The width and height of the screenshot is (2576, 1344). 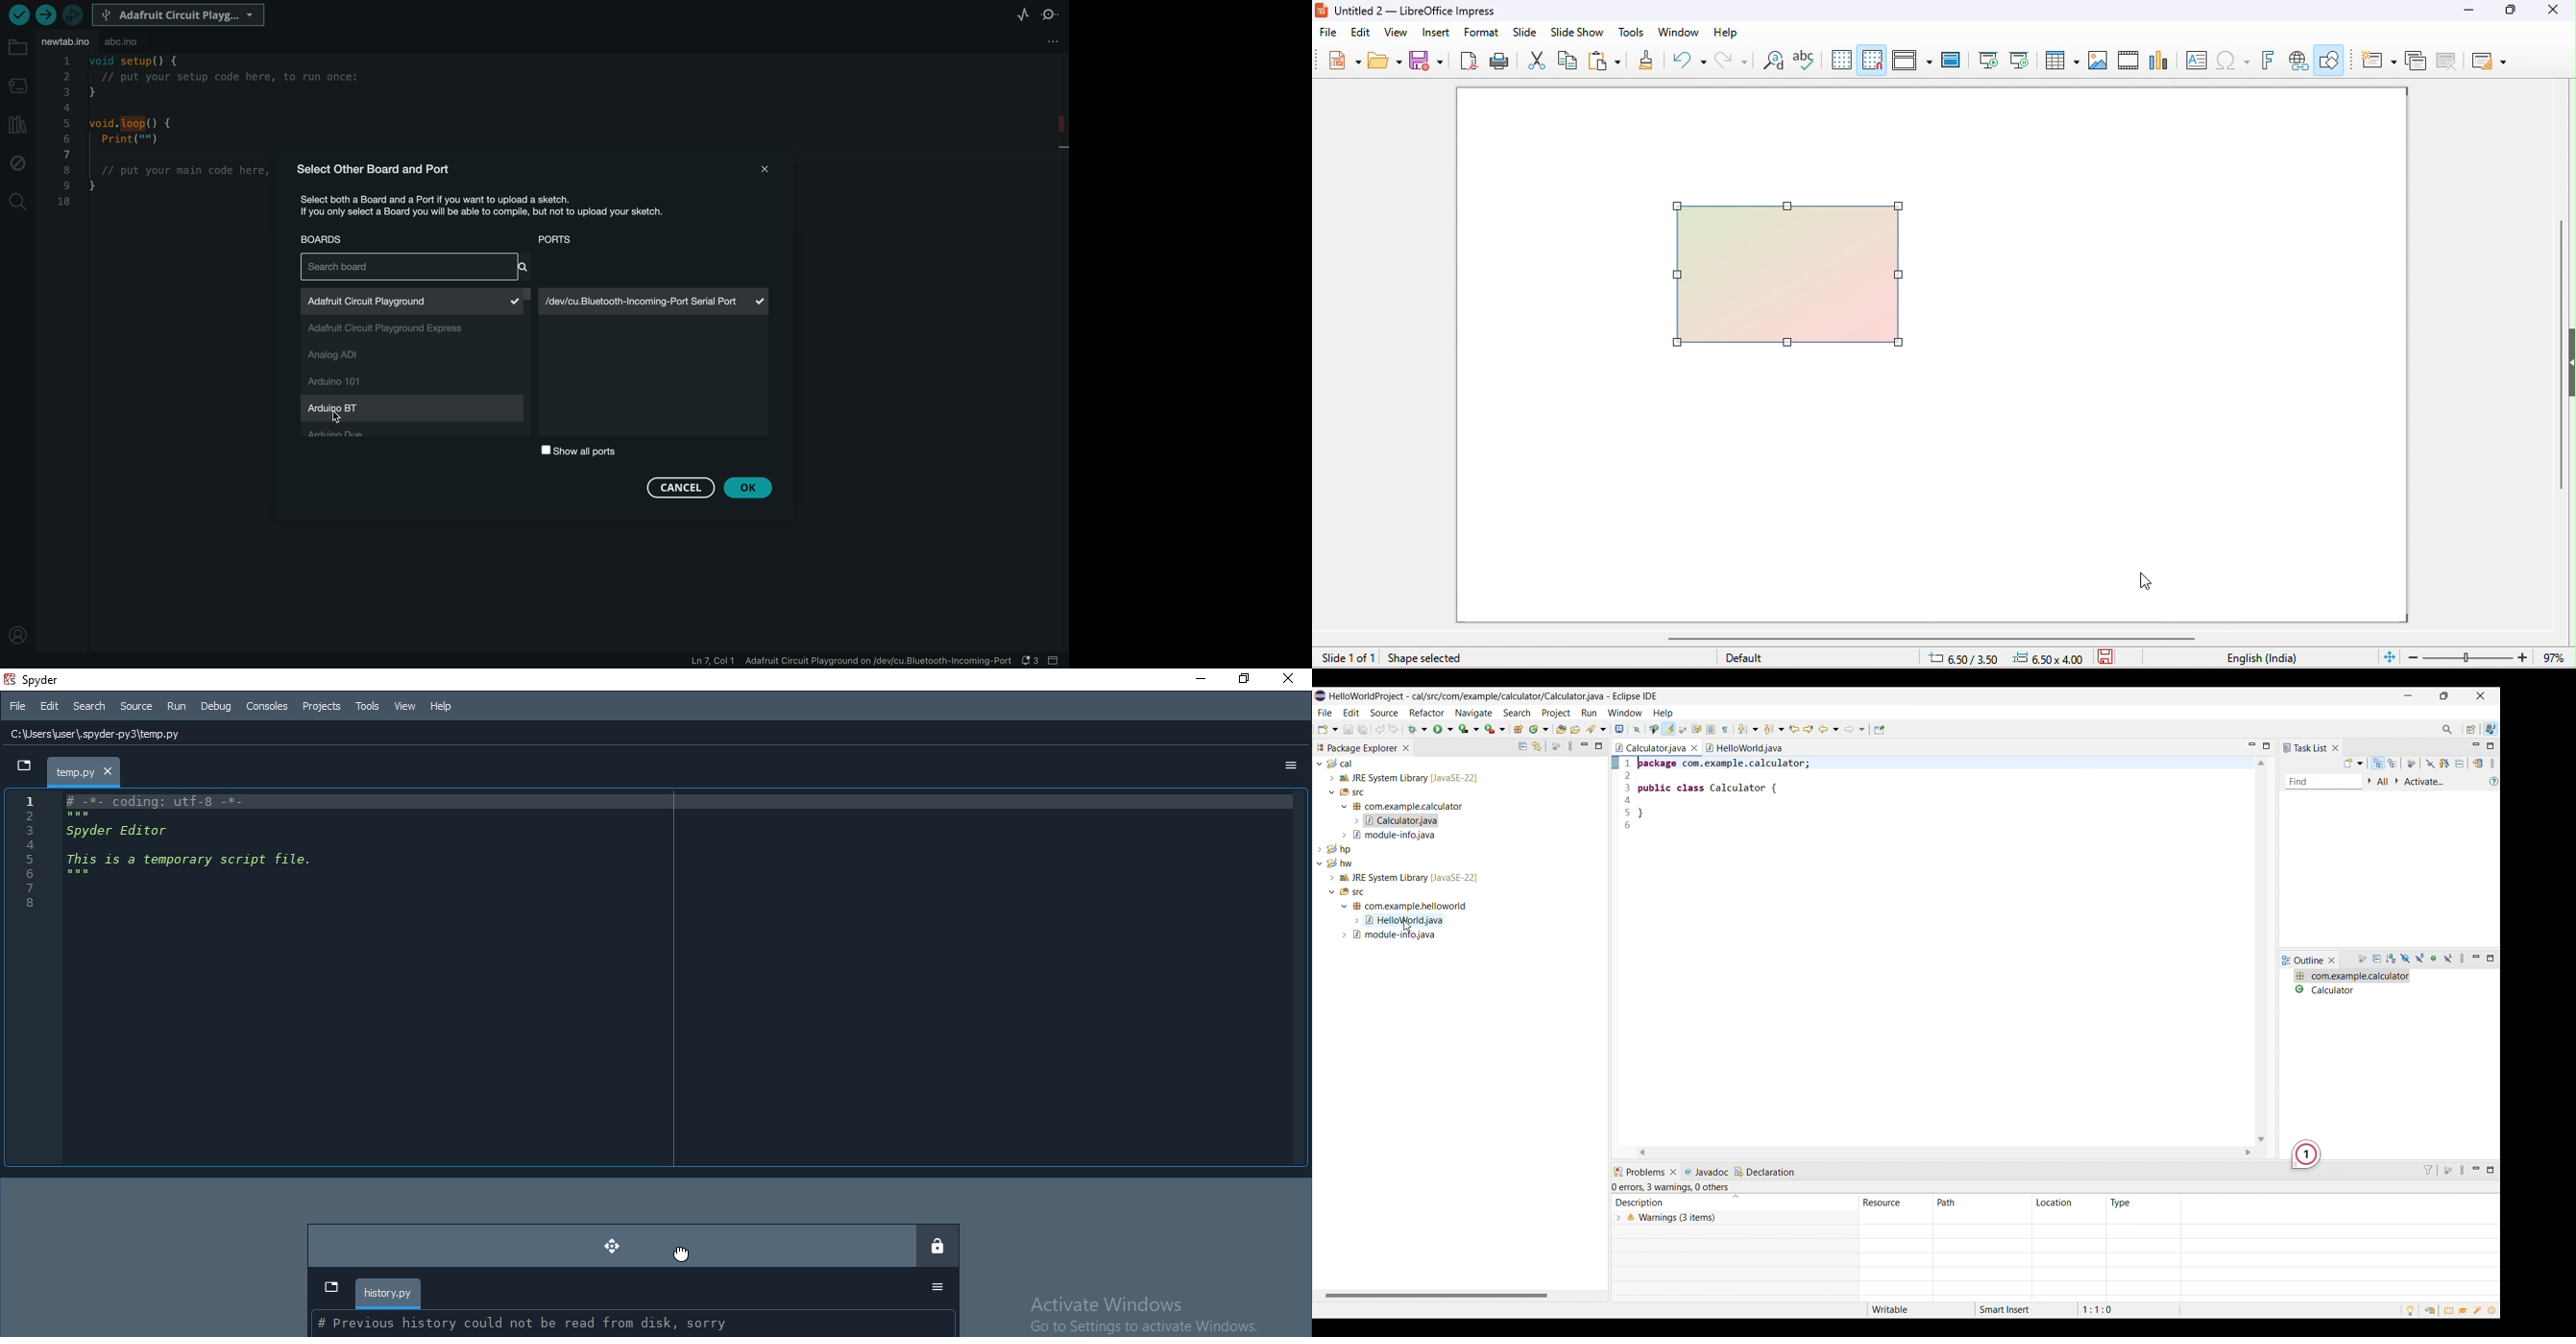 I want to click on shape selected, so click(x=1435, y=659).